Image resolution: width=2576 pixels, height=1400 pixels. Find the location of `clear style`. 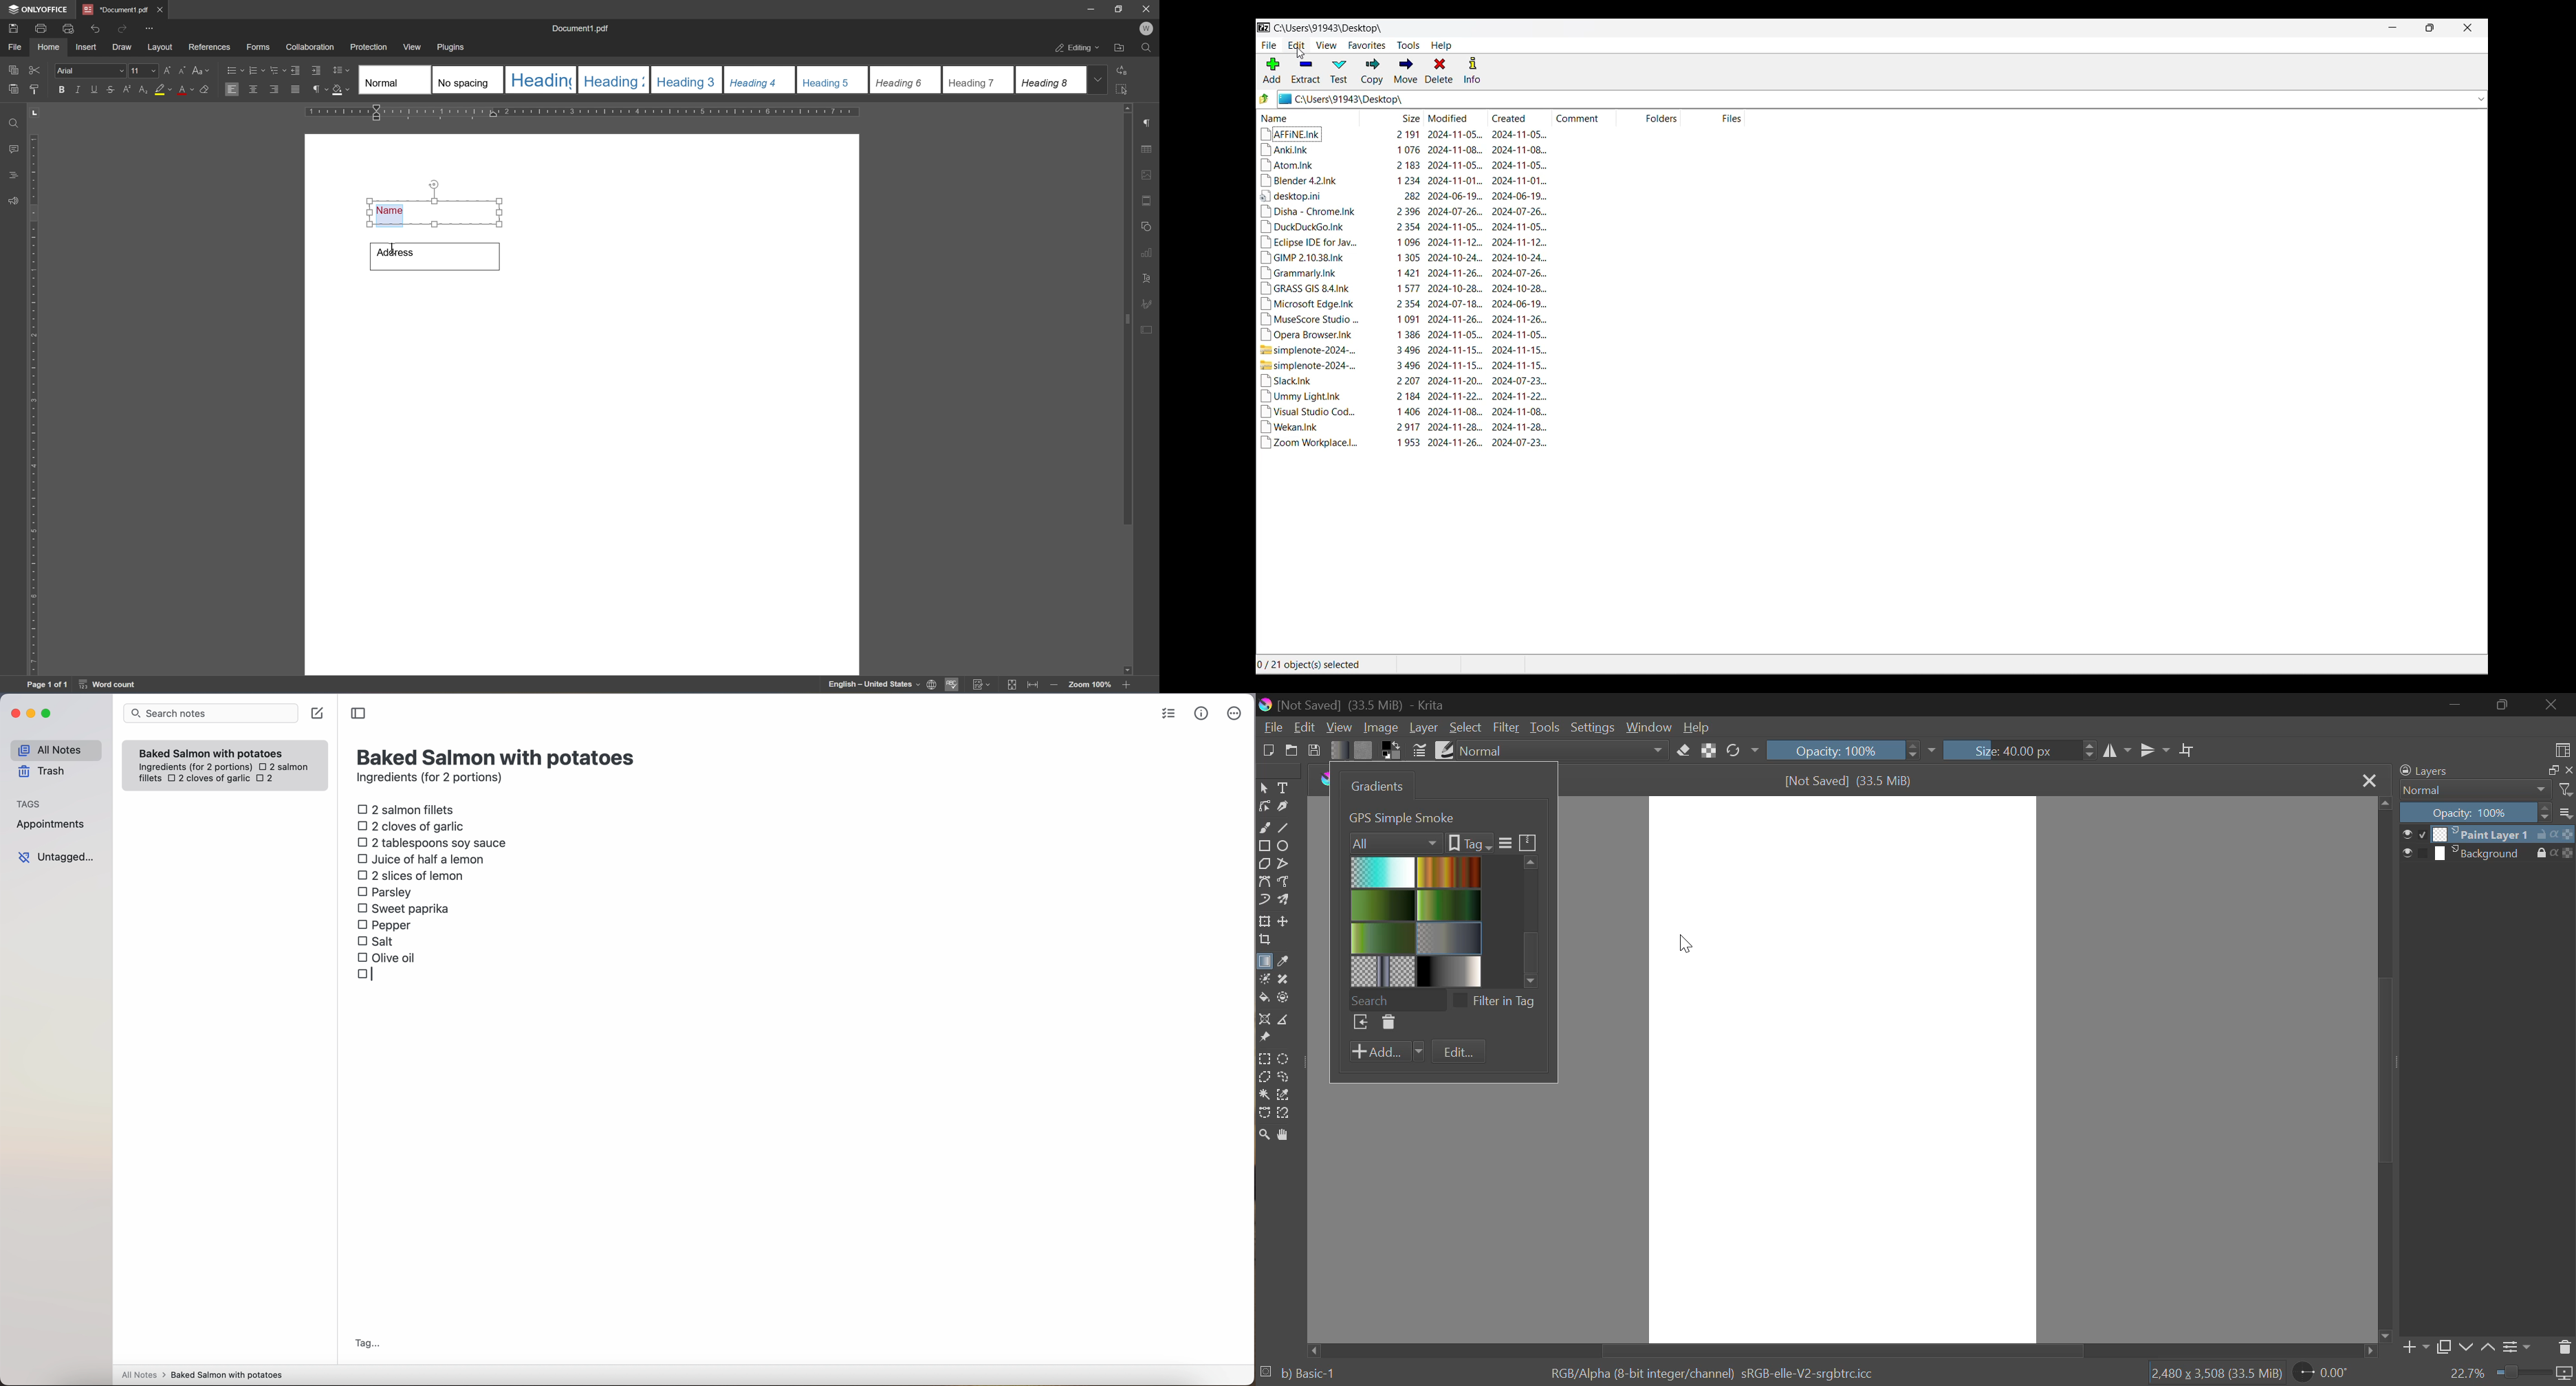

clear style is located at coordinates (207, 90).